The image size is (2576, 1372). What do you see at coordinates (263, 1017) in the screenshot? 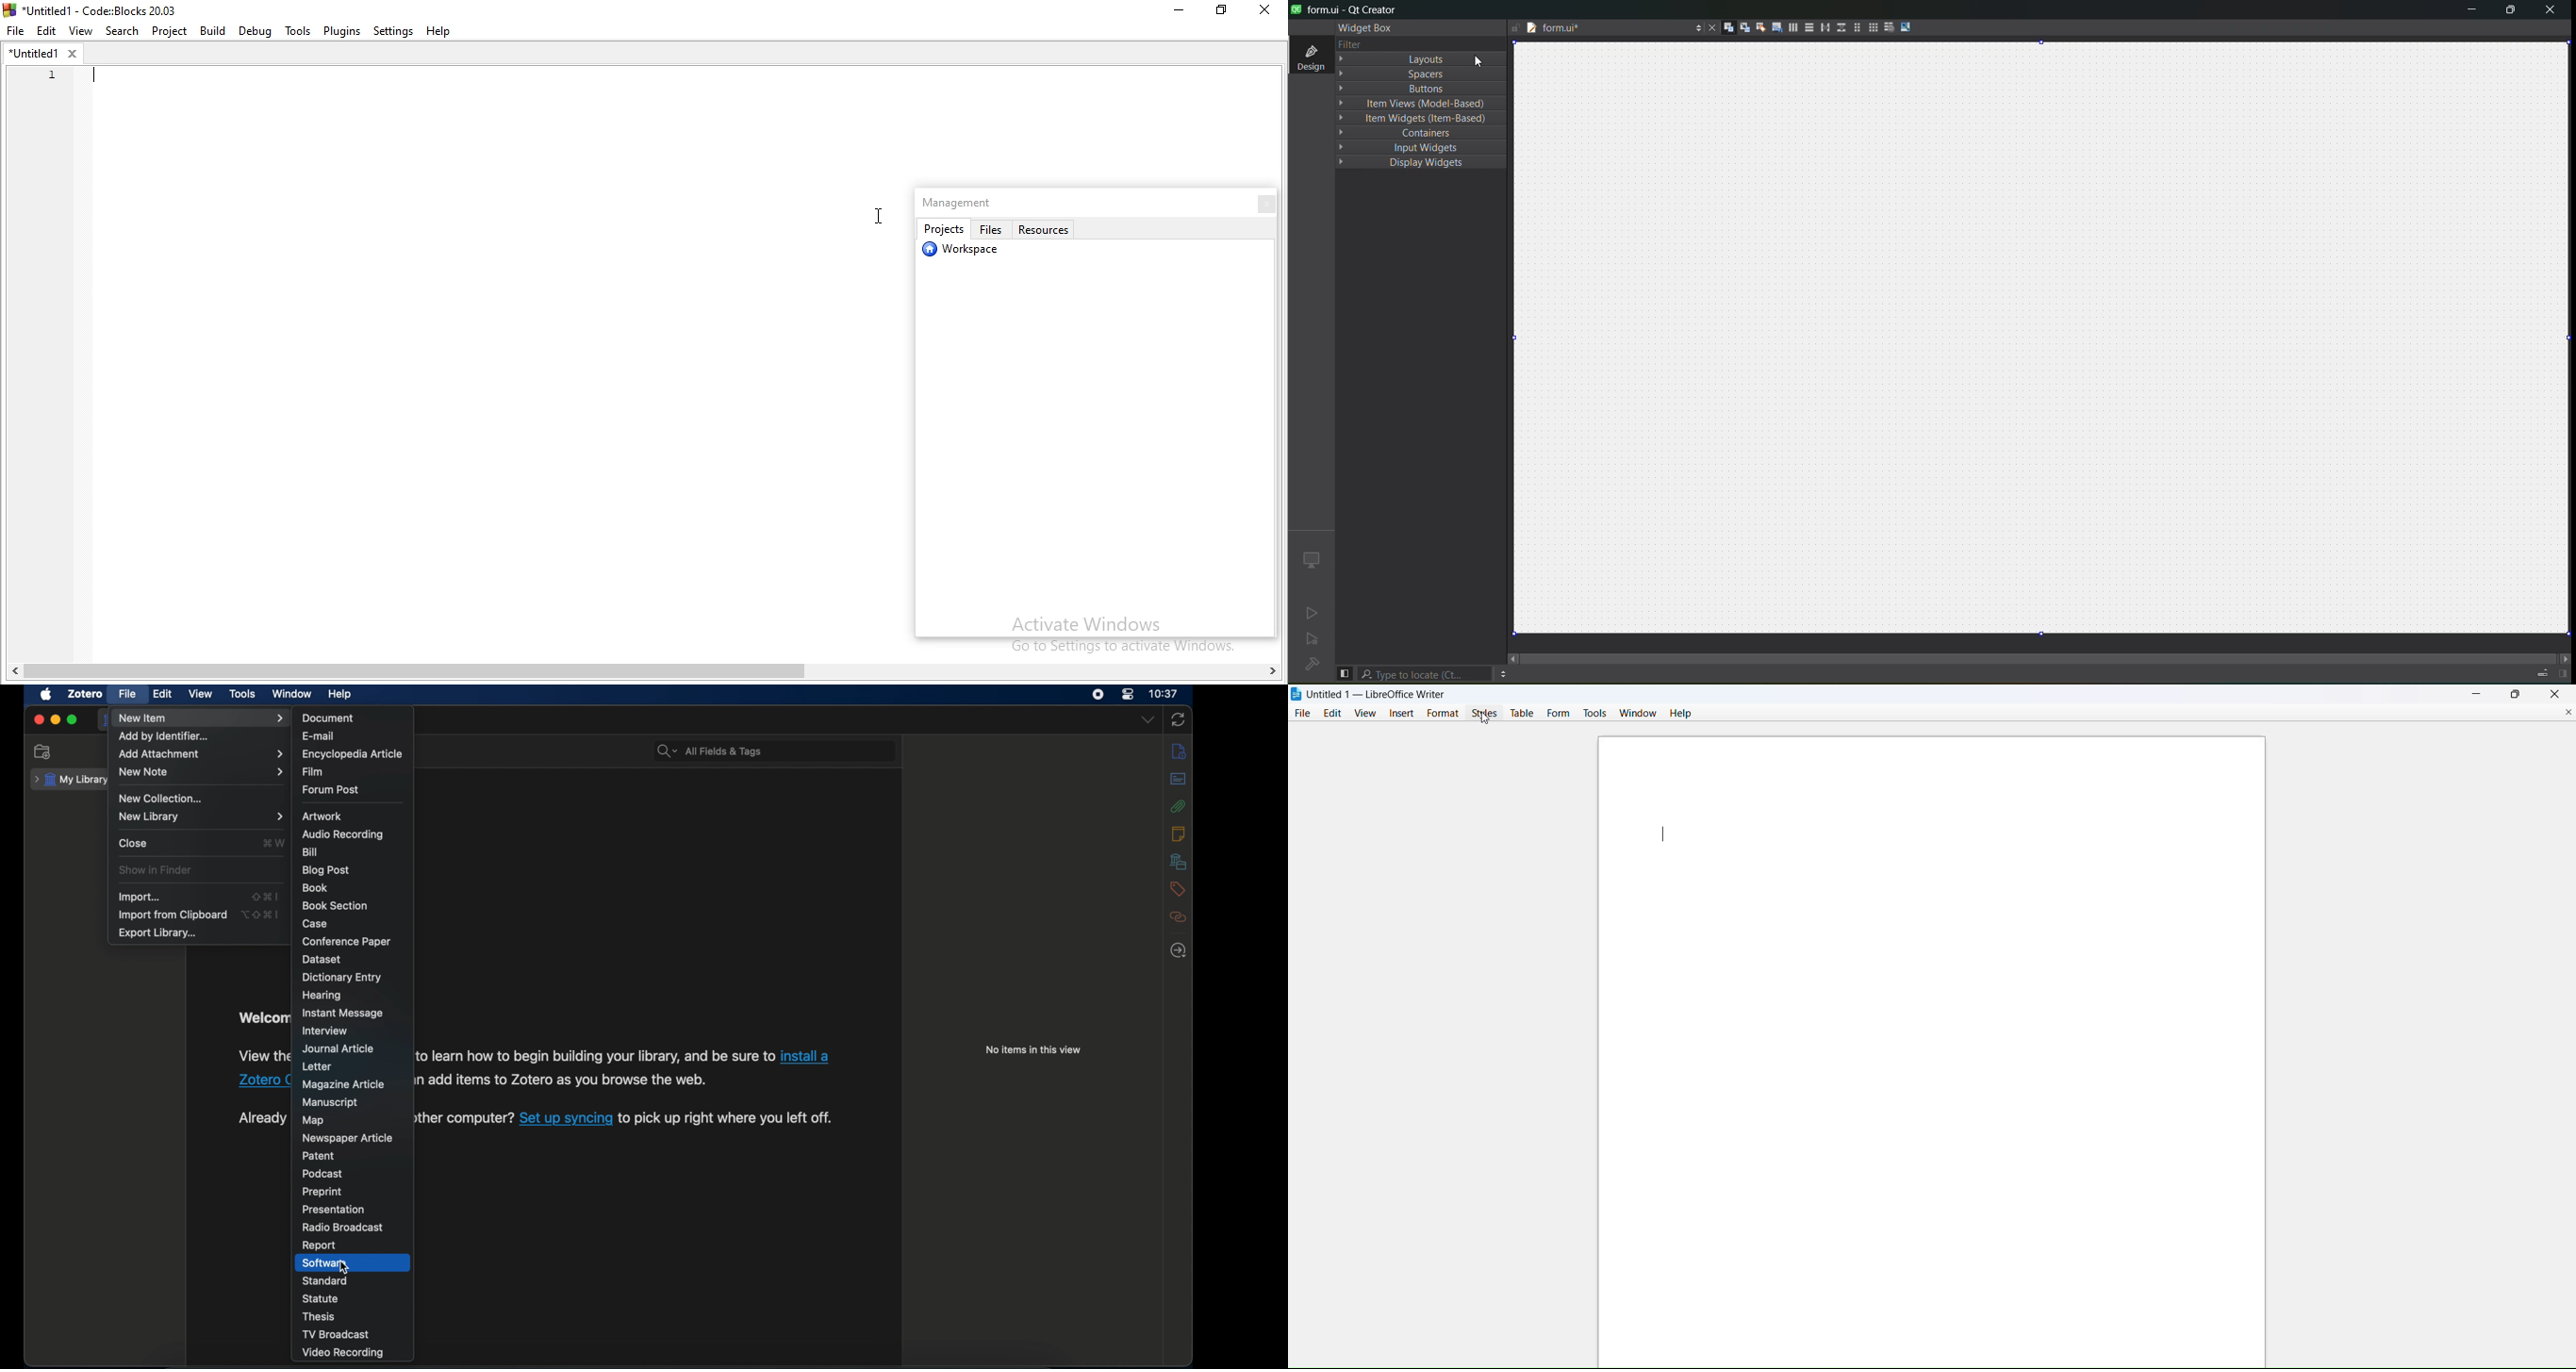
I see `welcome to zotero` at bounding box center [263, 1017].